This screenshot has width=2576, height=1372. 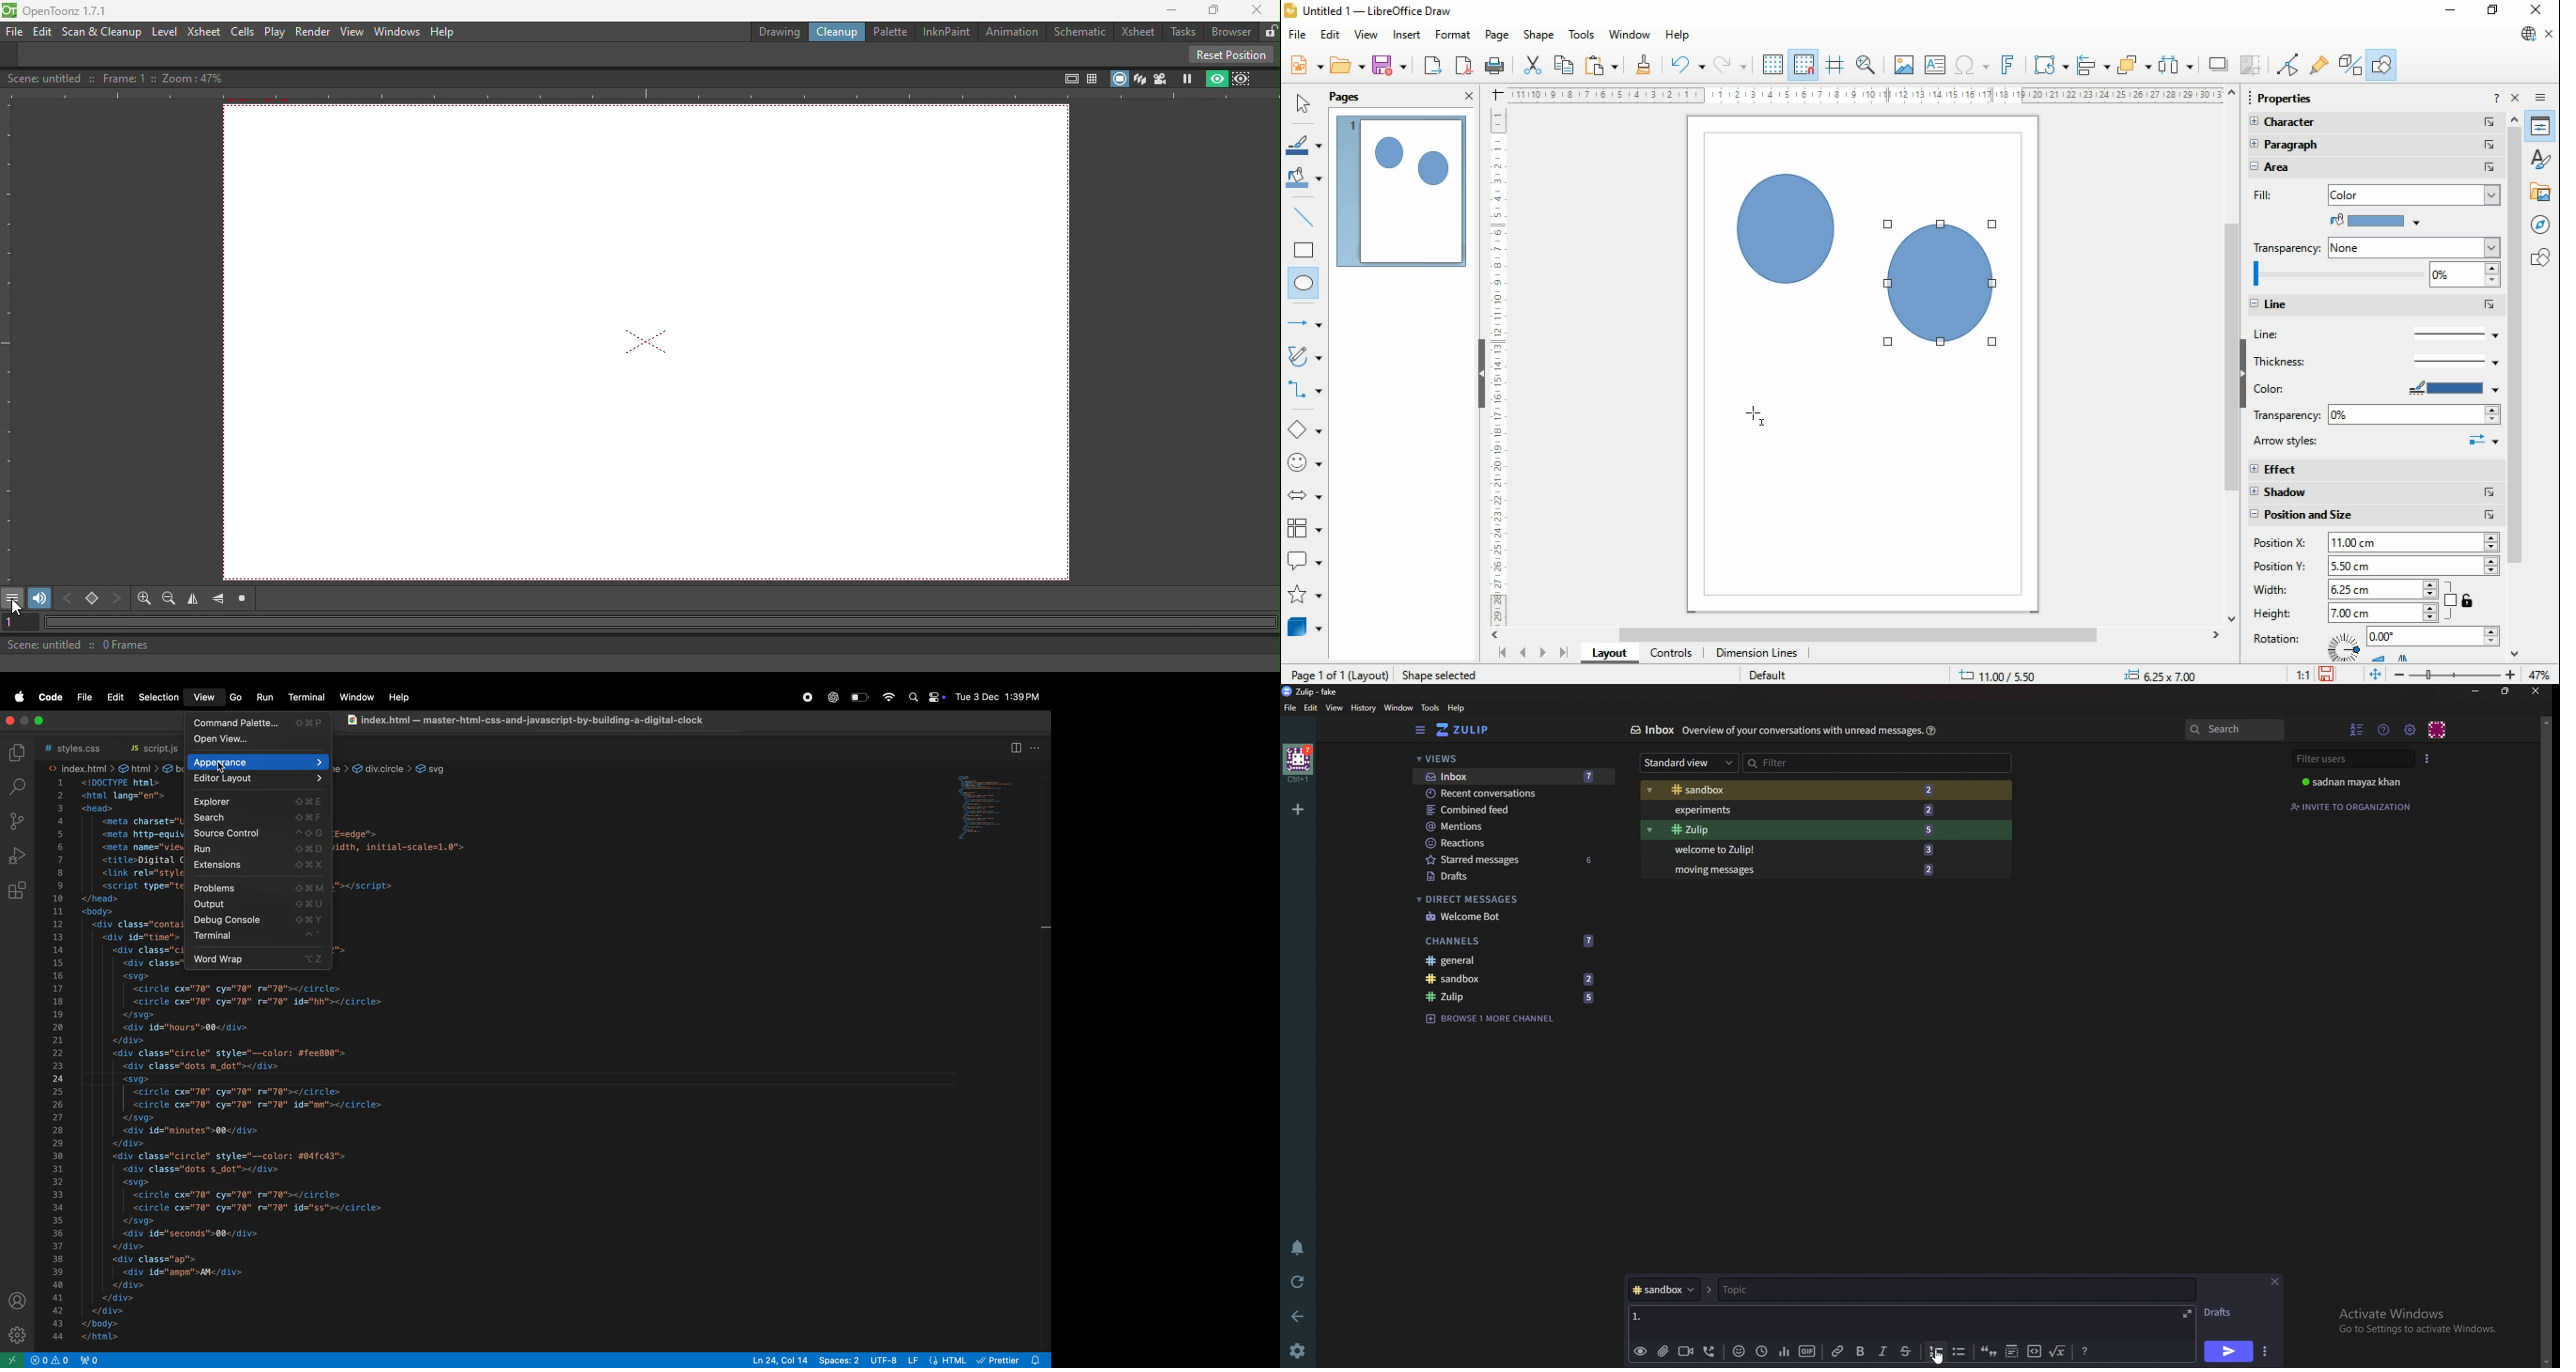 What do you see at coordinates (2219, 64) in the screenshot?
I see `shadow` at bounding box center [2219, 64].